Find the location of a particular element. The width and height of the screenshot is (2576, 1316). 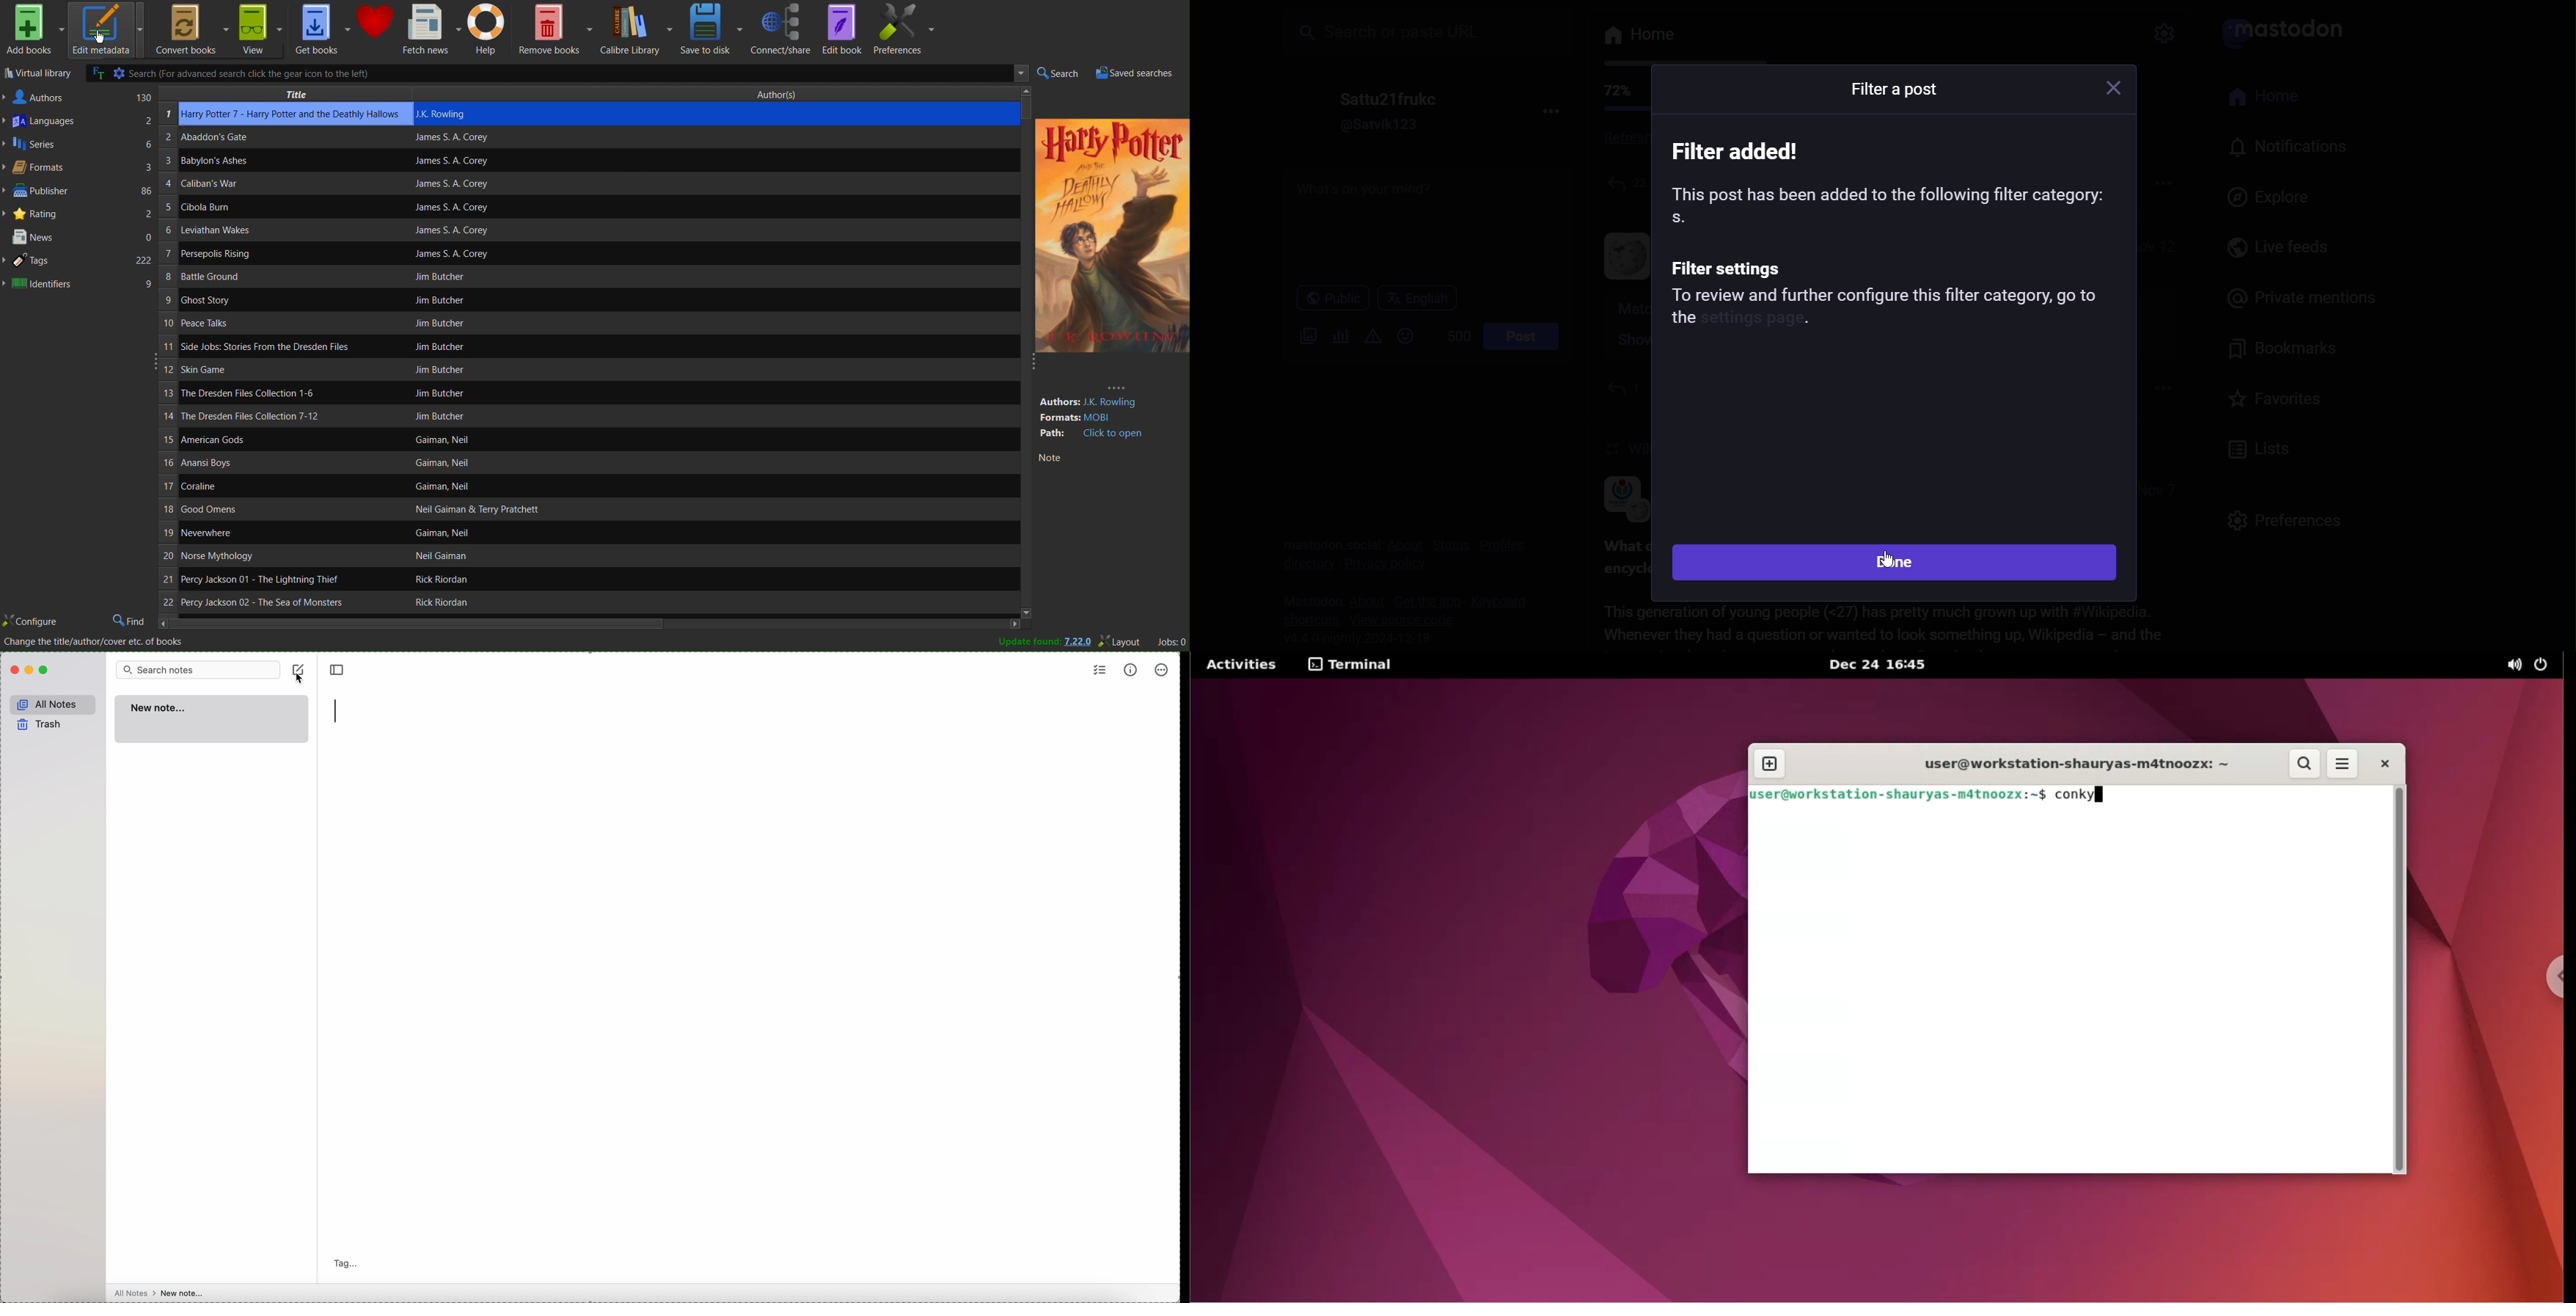

Book name is located at coordinates (243, 533).